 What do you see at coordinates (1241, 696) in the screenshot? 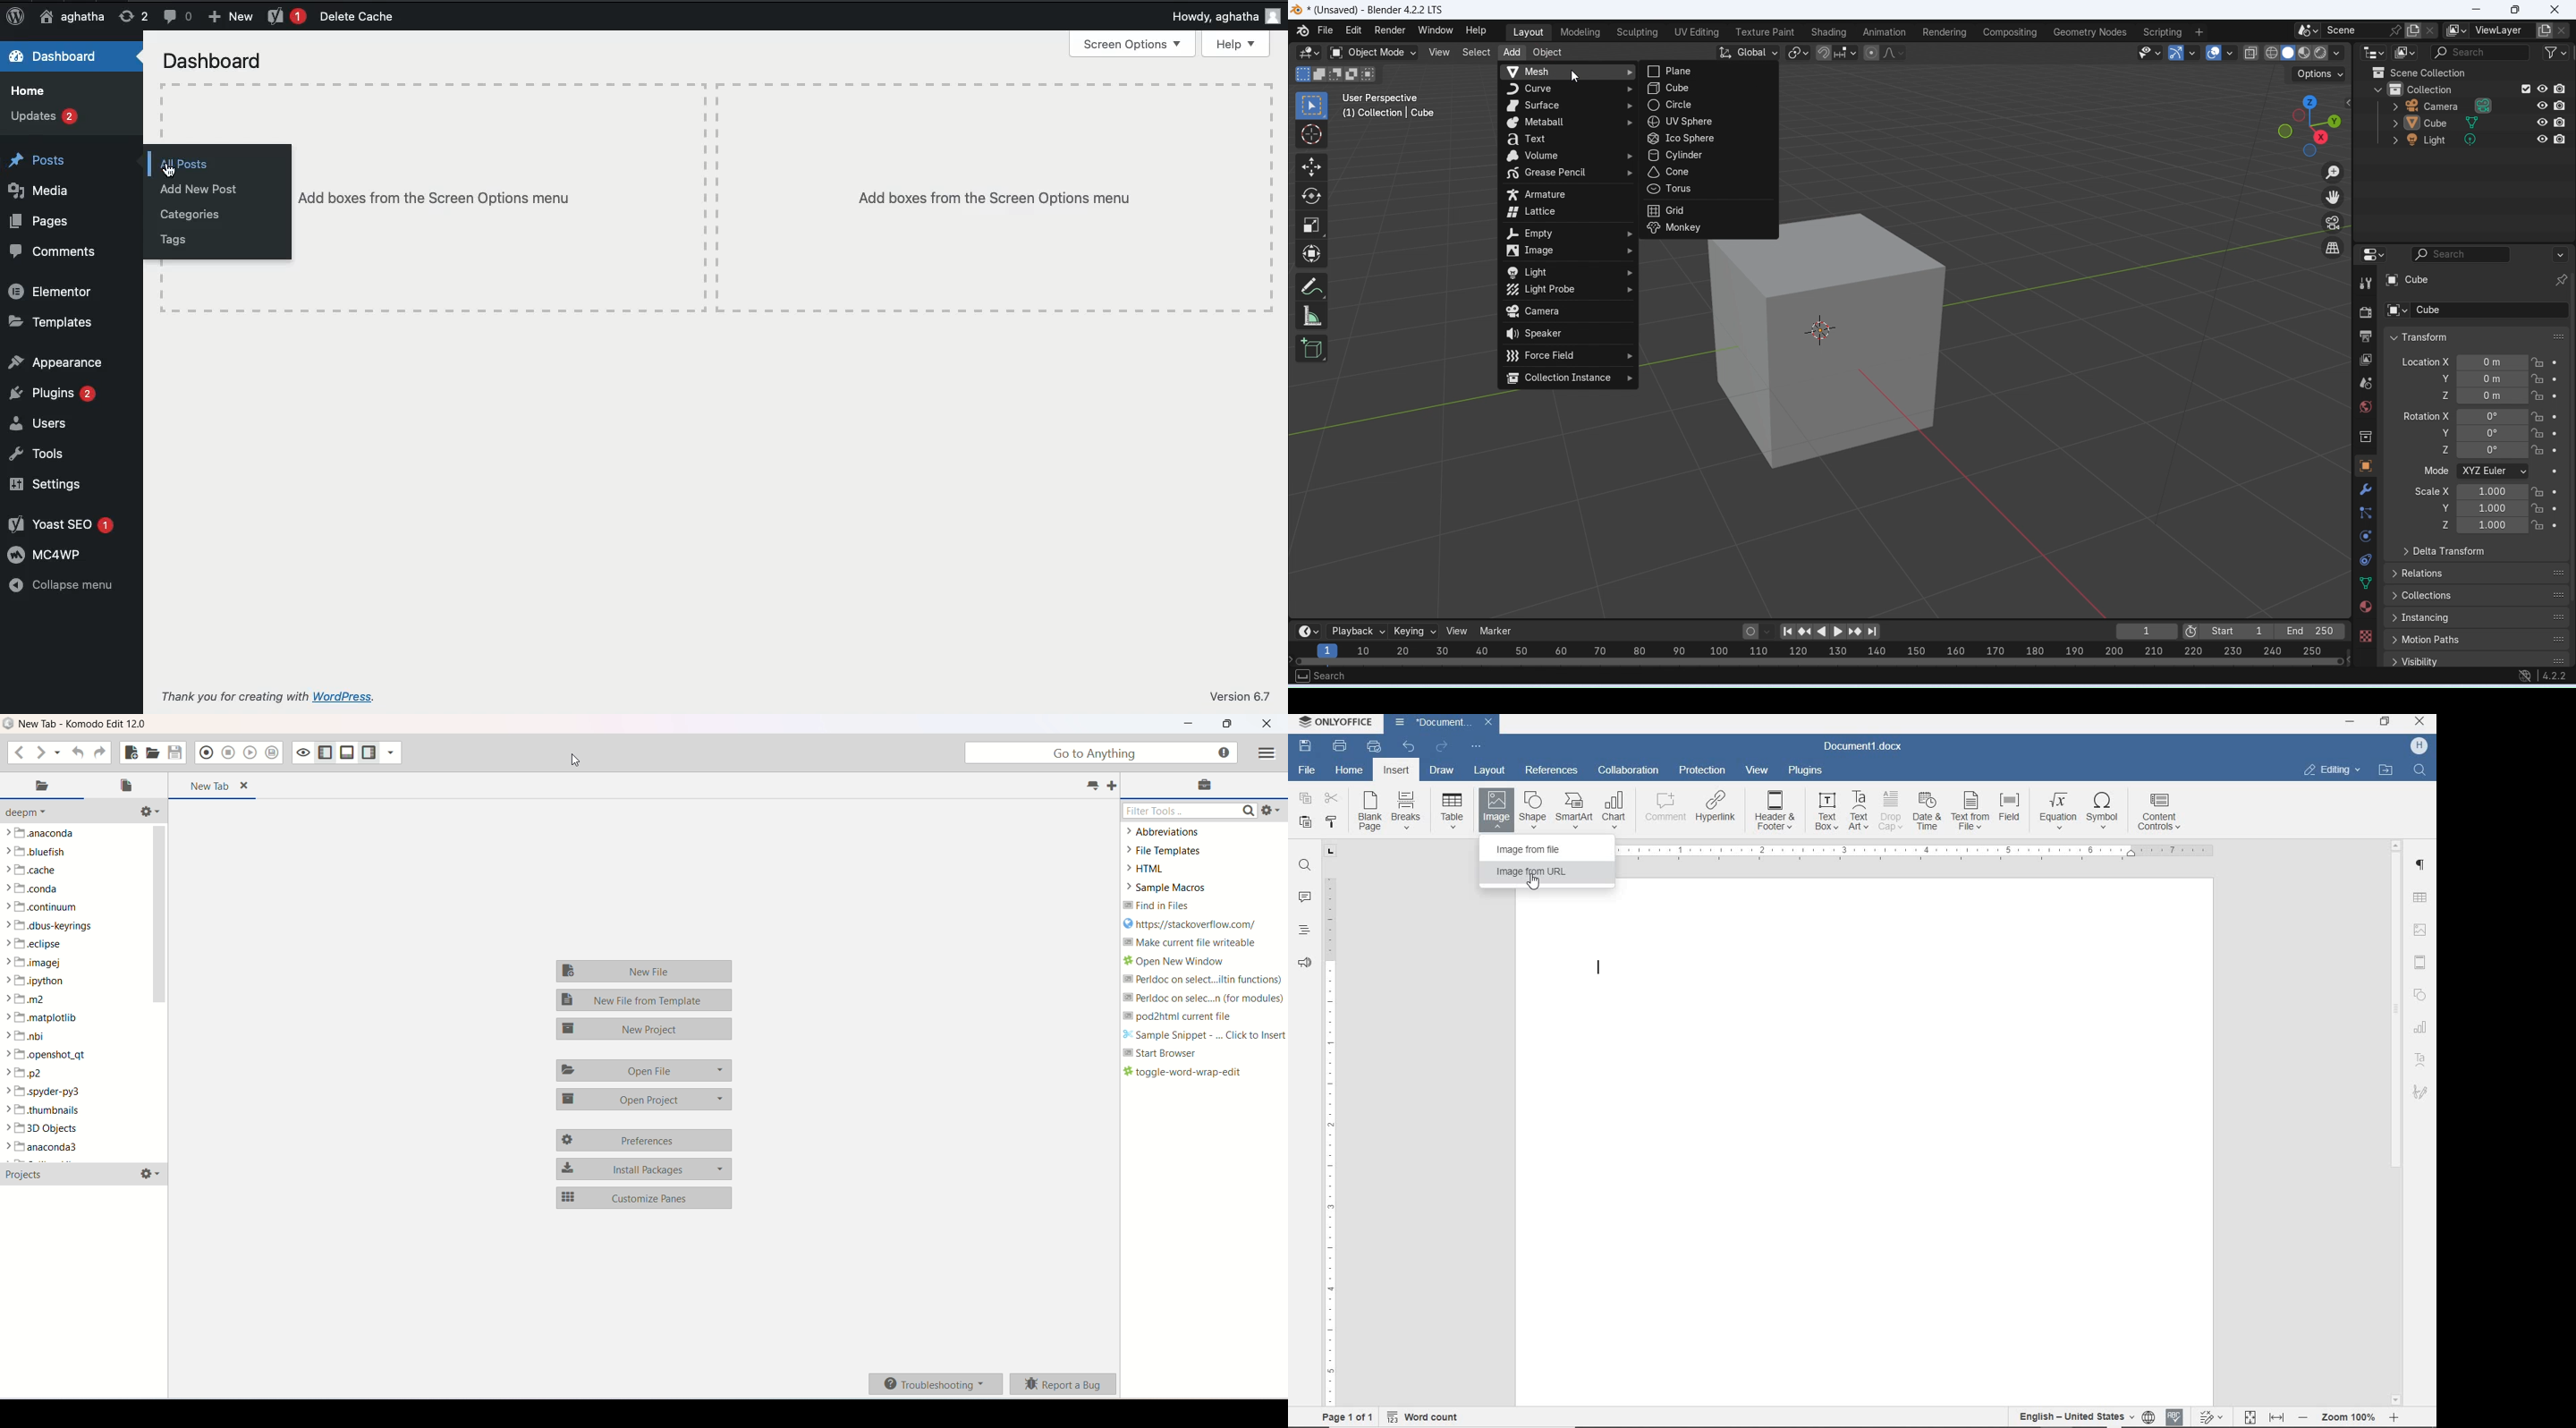
I see `Version 6.7` at bounding box center [1241, 696].